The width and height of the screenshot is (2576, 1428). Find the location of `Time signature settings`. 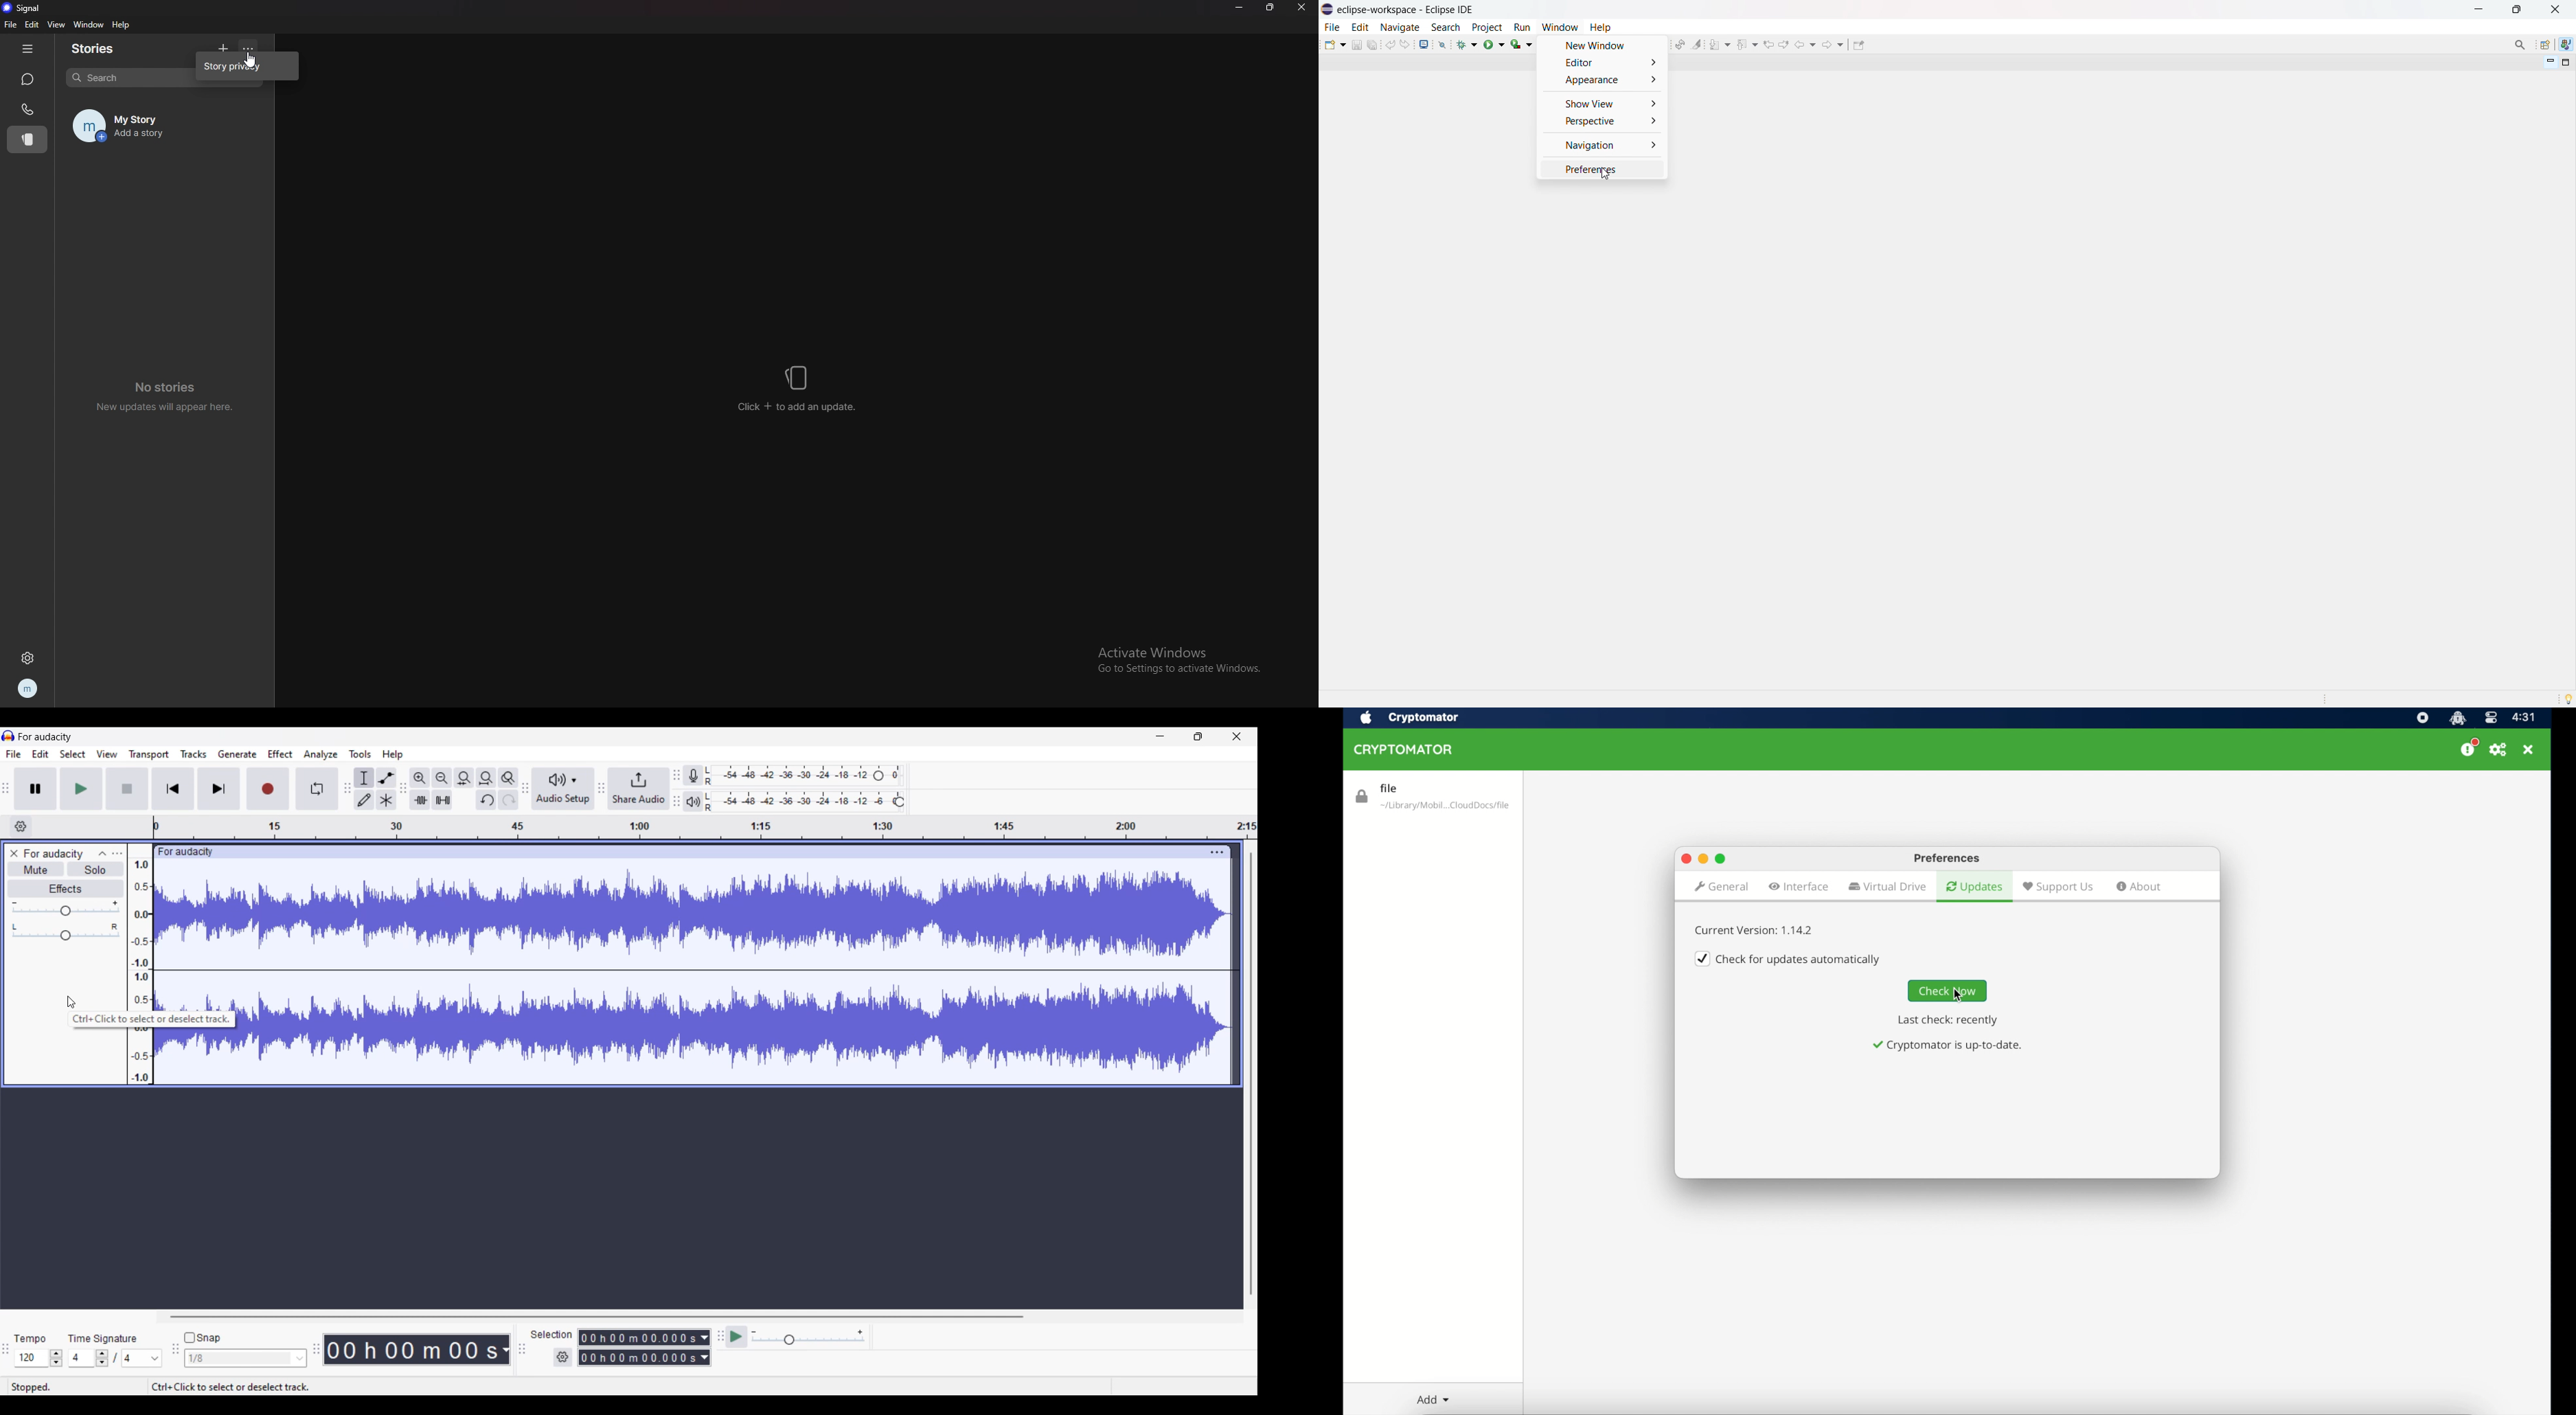

Time signature settings is located at coordinates (115, 1358).